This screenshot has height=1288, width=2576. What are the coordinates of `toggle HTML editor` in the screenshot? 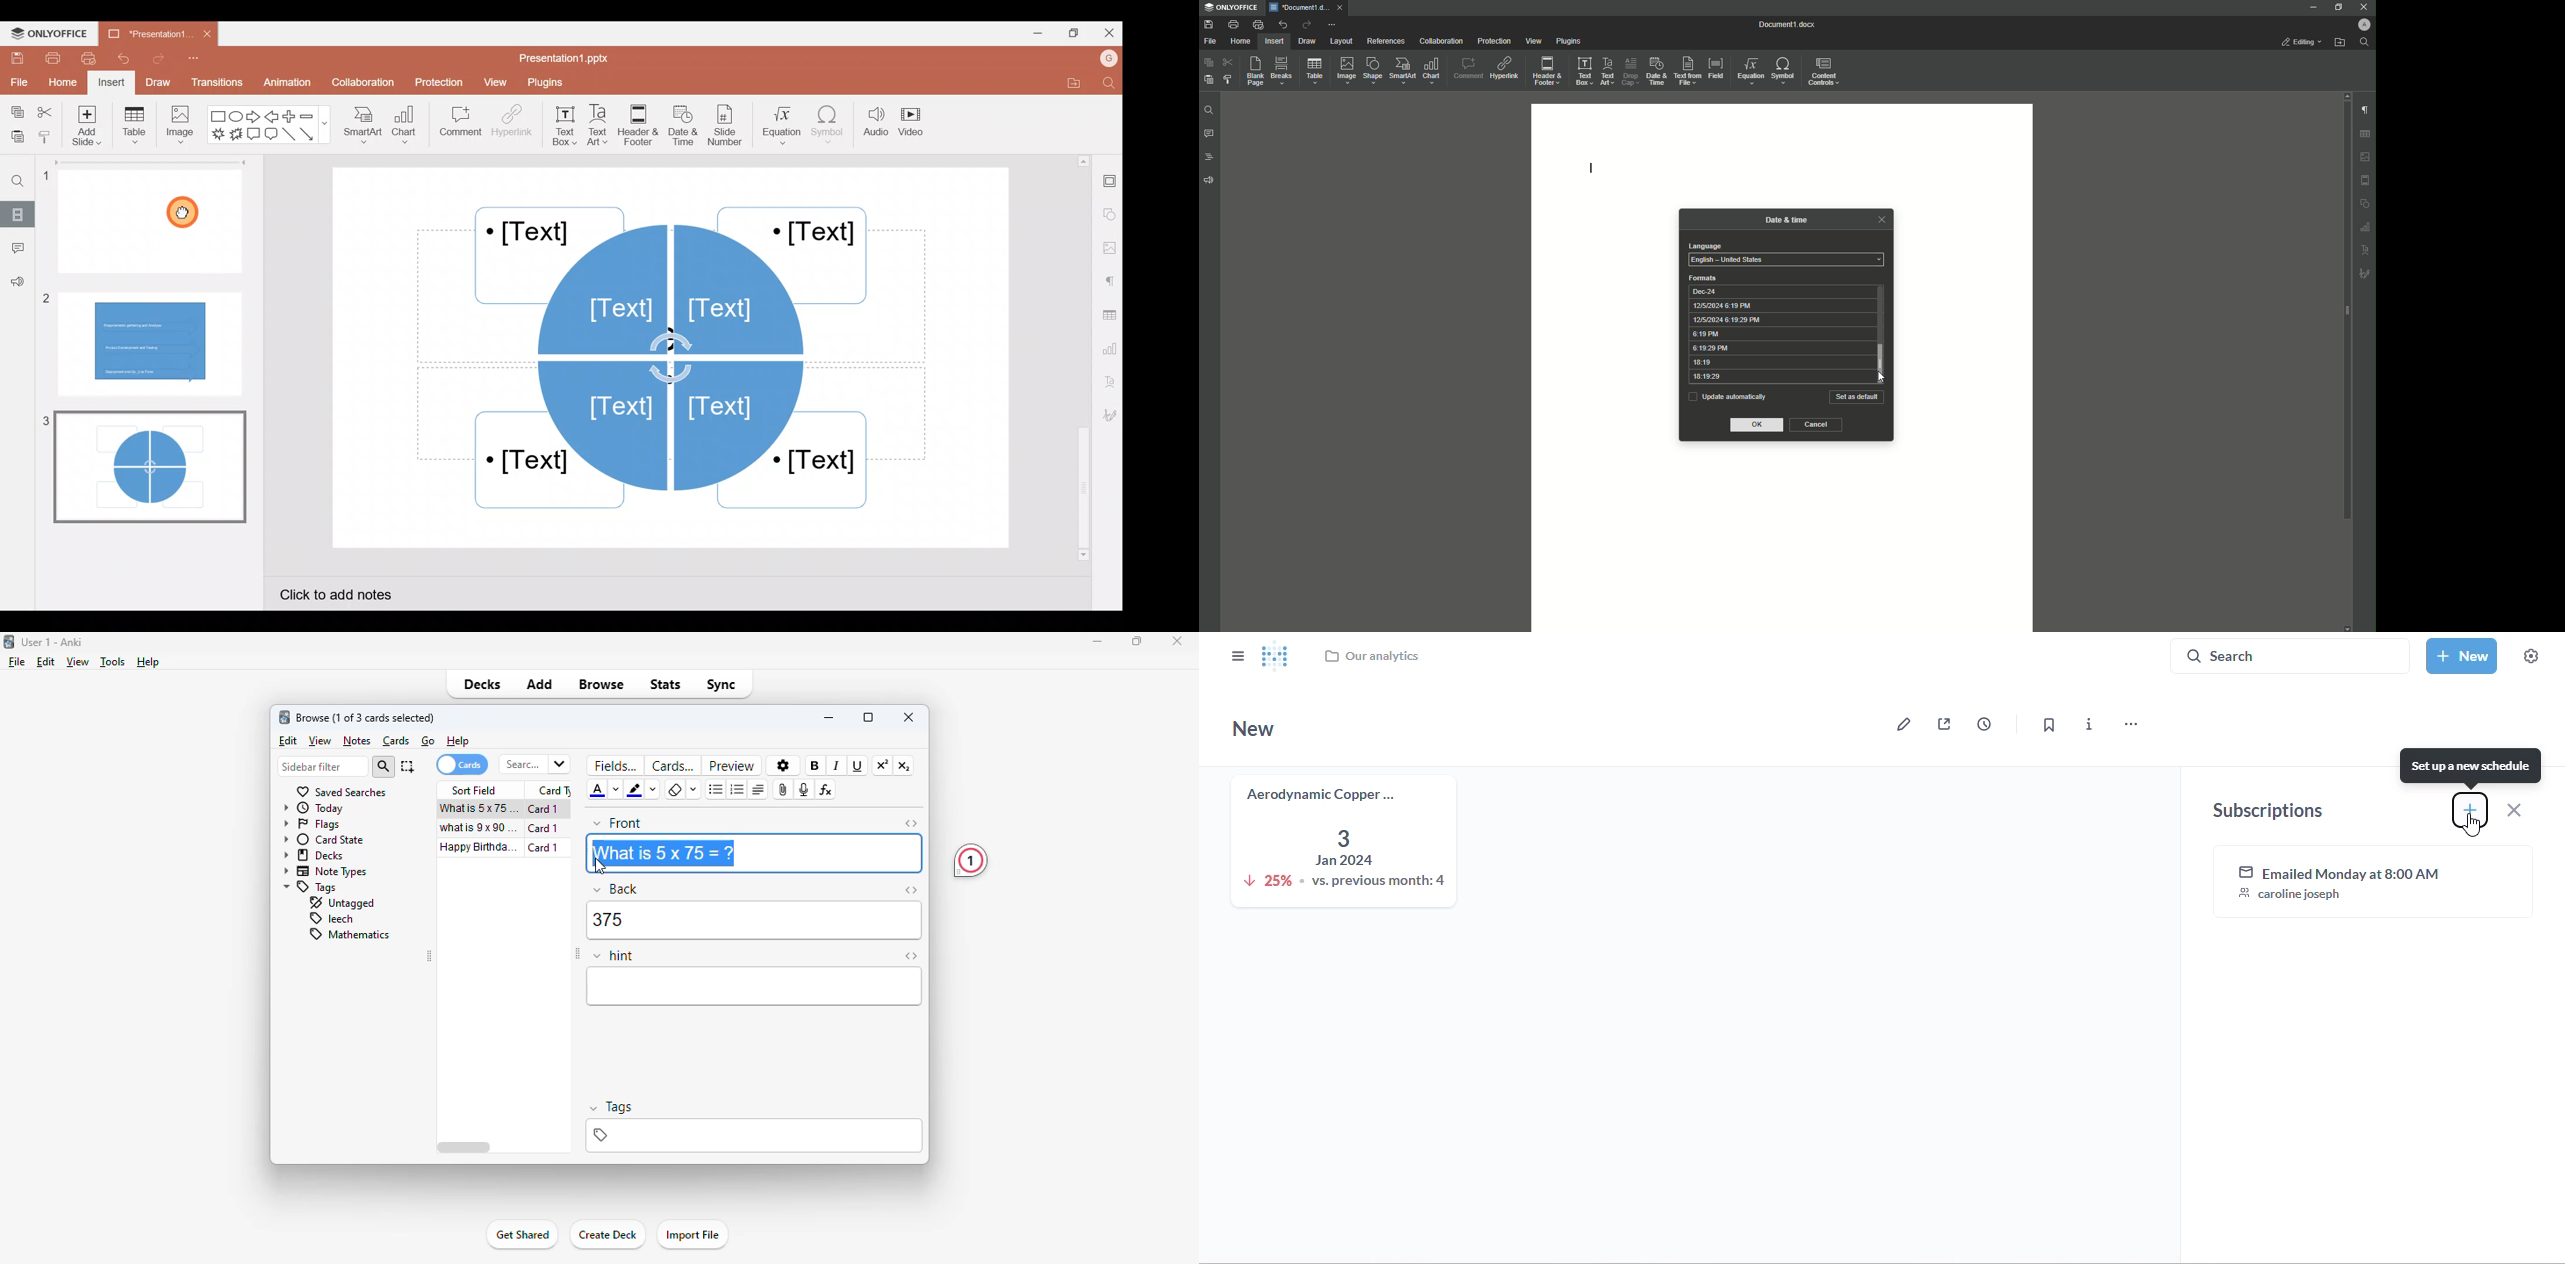 It's located at (911, 956).